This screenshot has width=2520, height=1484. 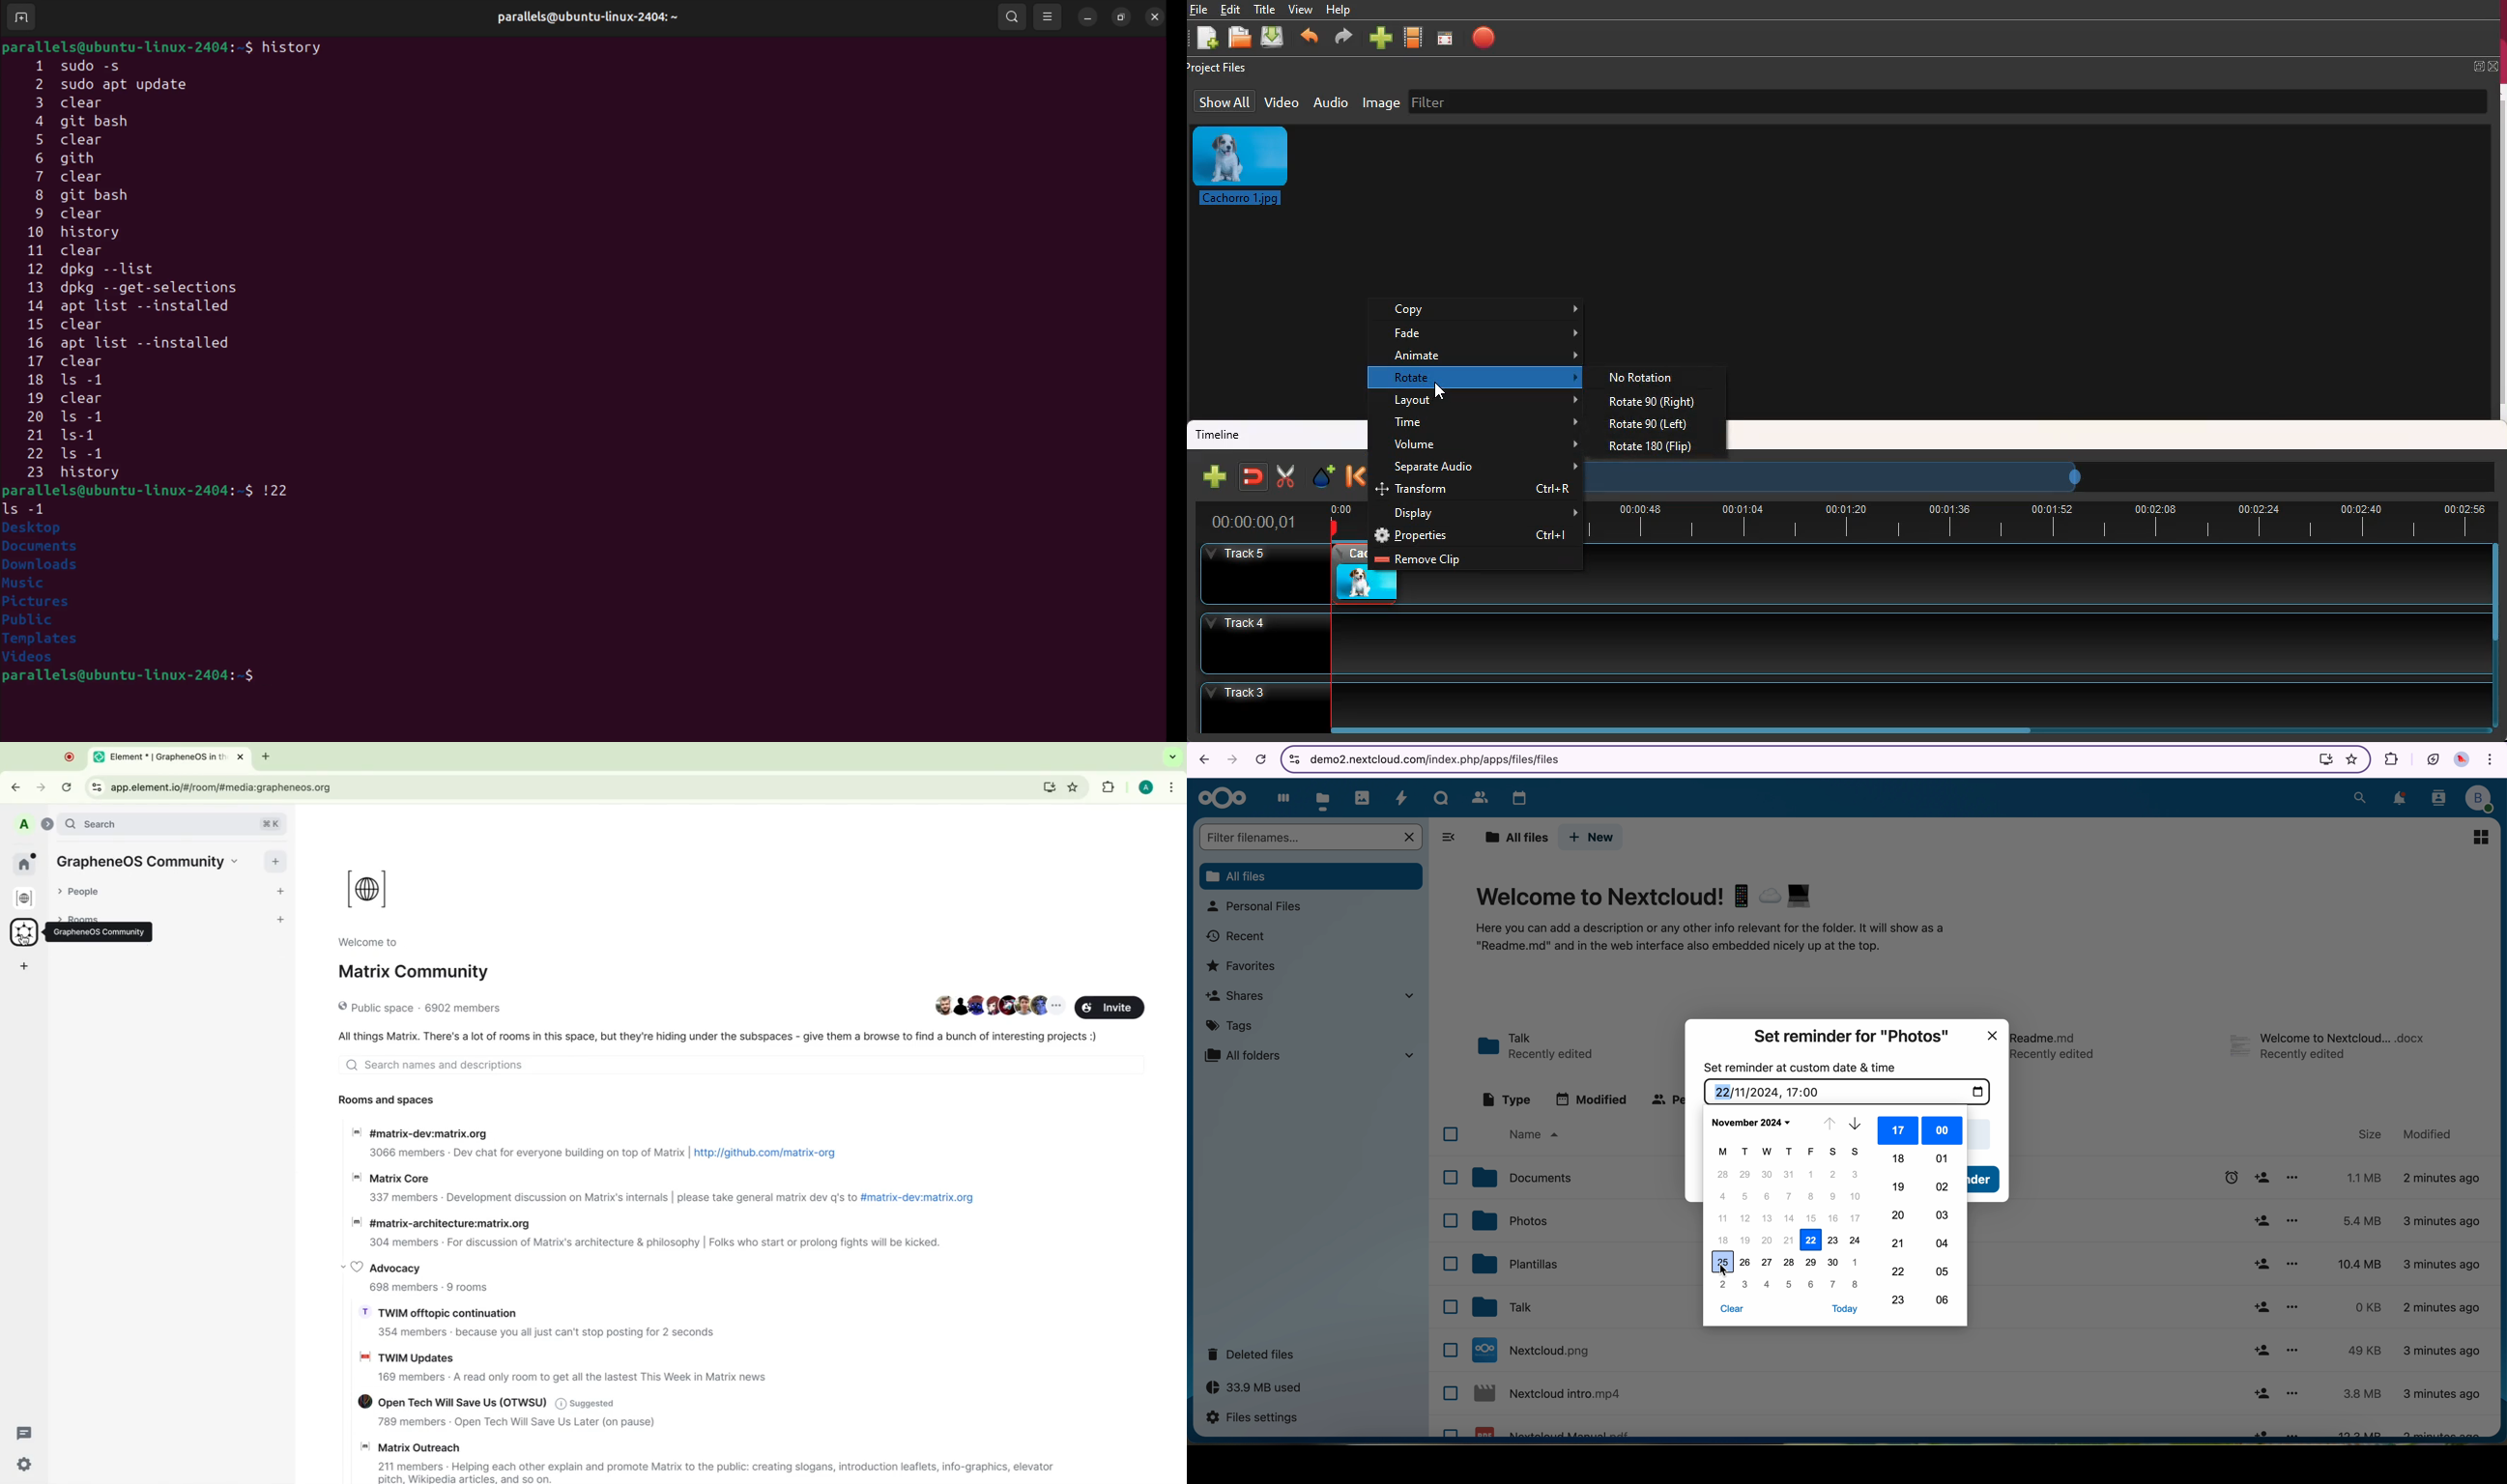 What do you see at coordinates (2268, 1182) in the screenshot?
I see `cursor` at bounding box center [2268, 1182].